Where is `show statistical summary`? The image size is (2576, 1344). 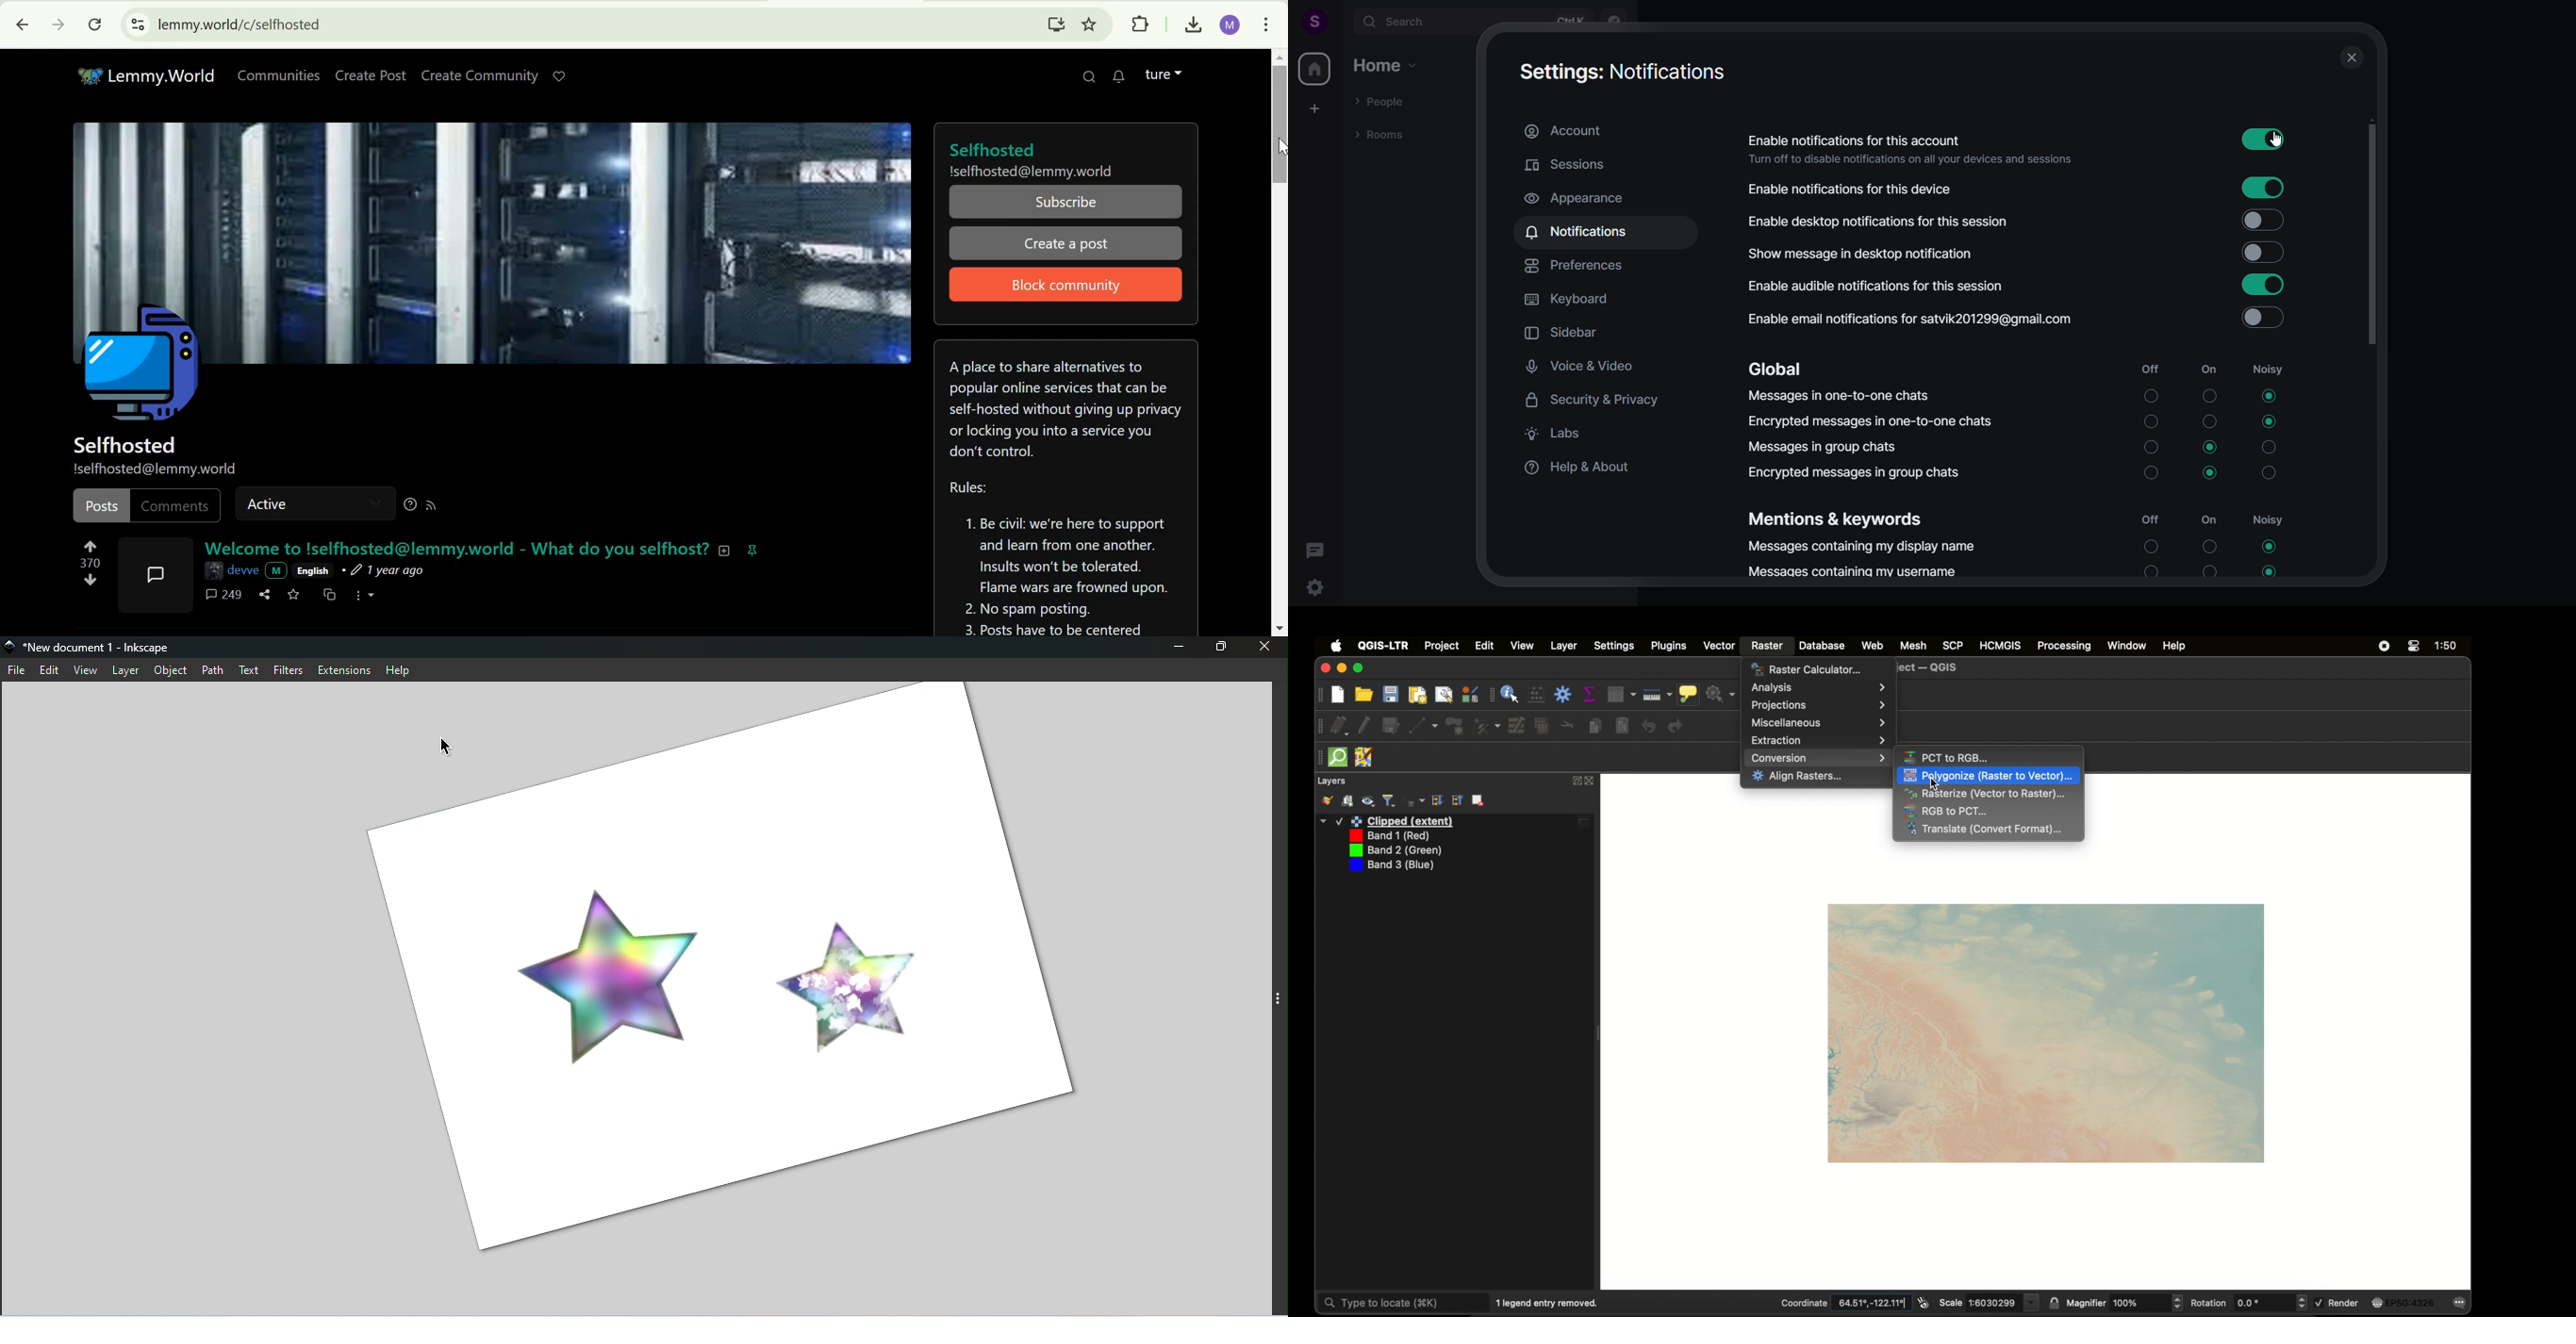 show statistical summary is located at coordinates (1590, 694).